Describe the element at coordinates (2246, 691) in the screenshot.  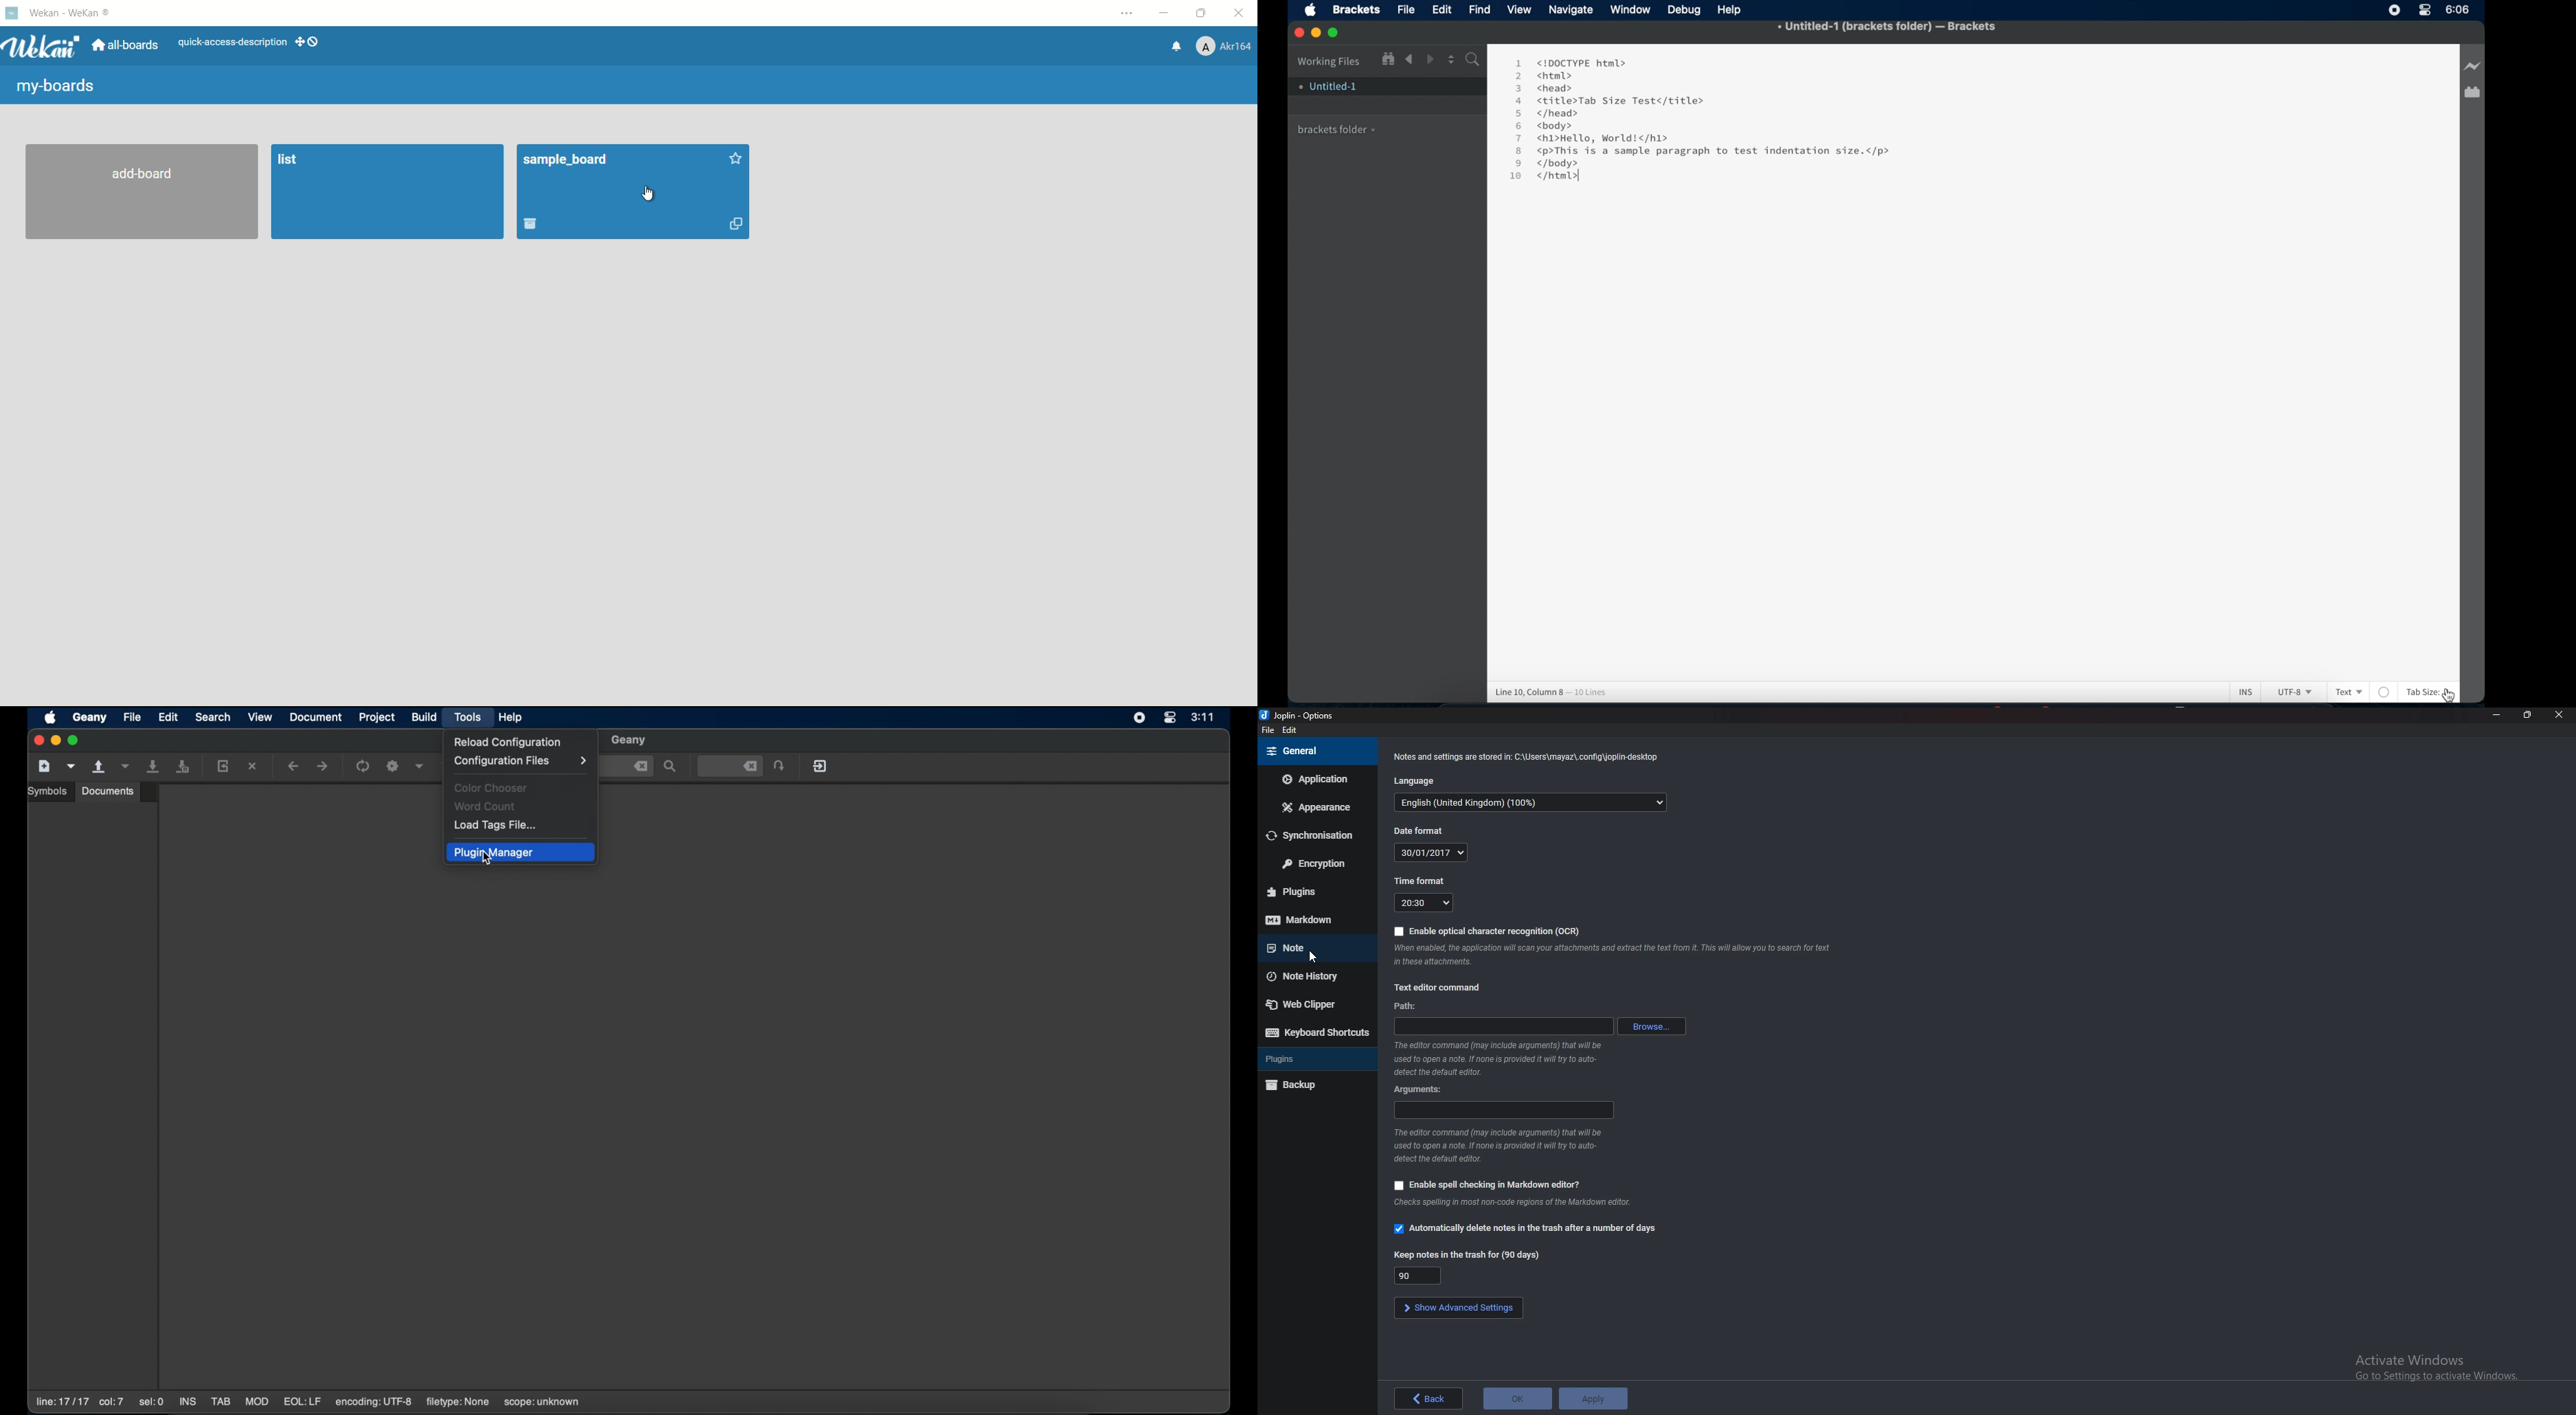
I see `INS` at that location.